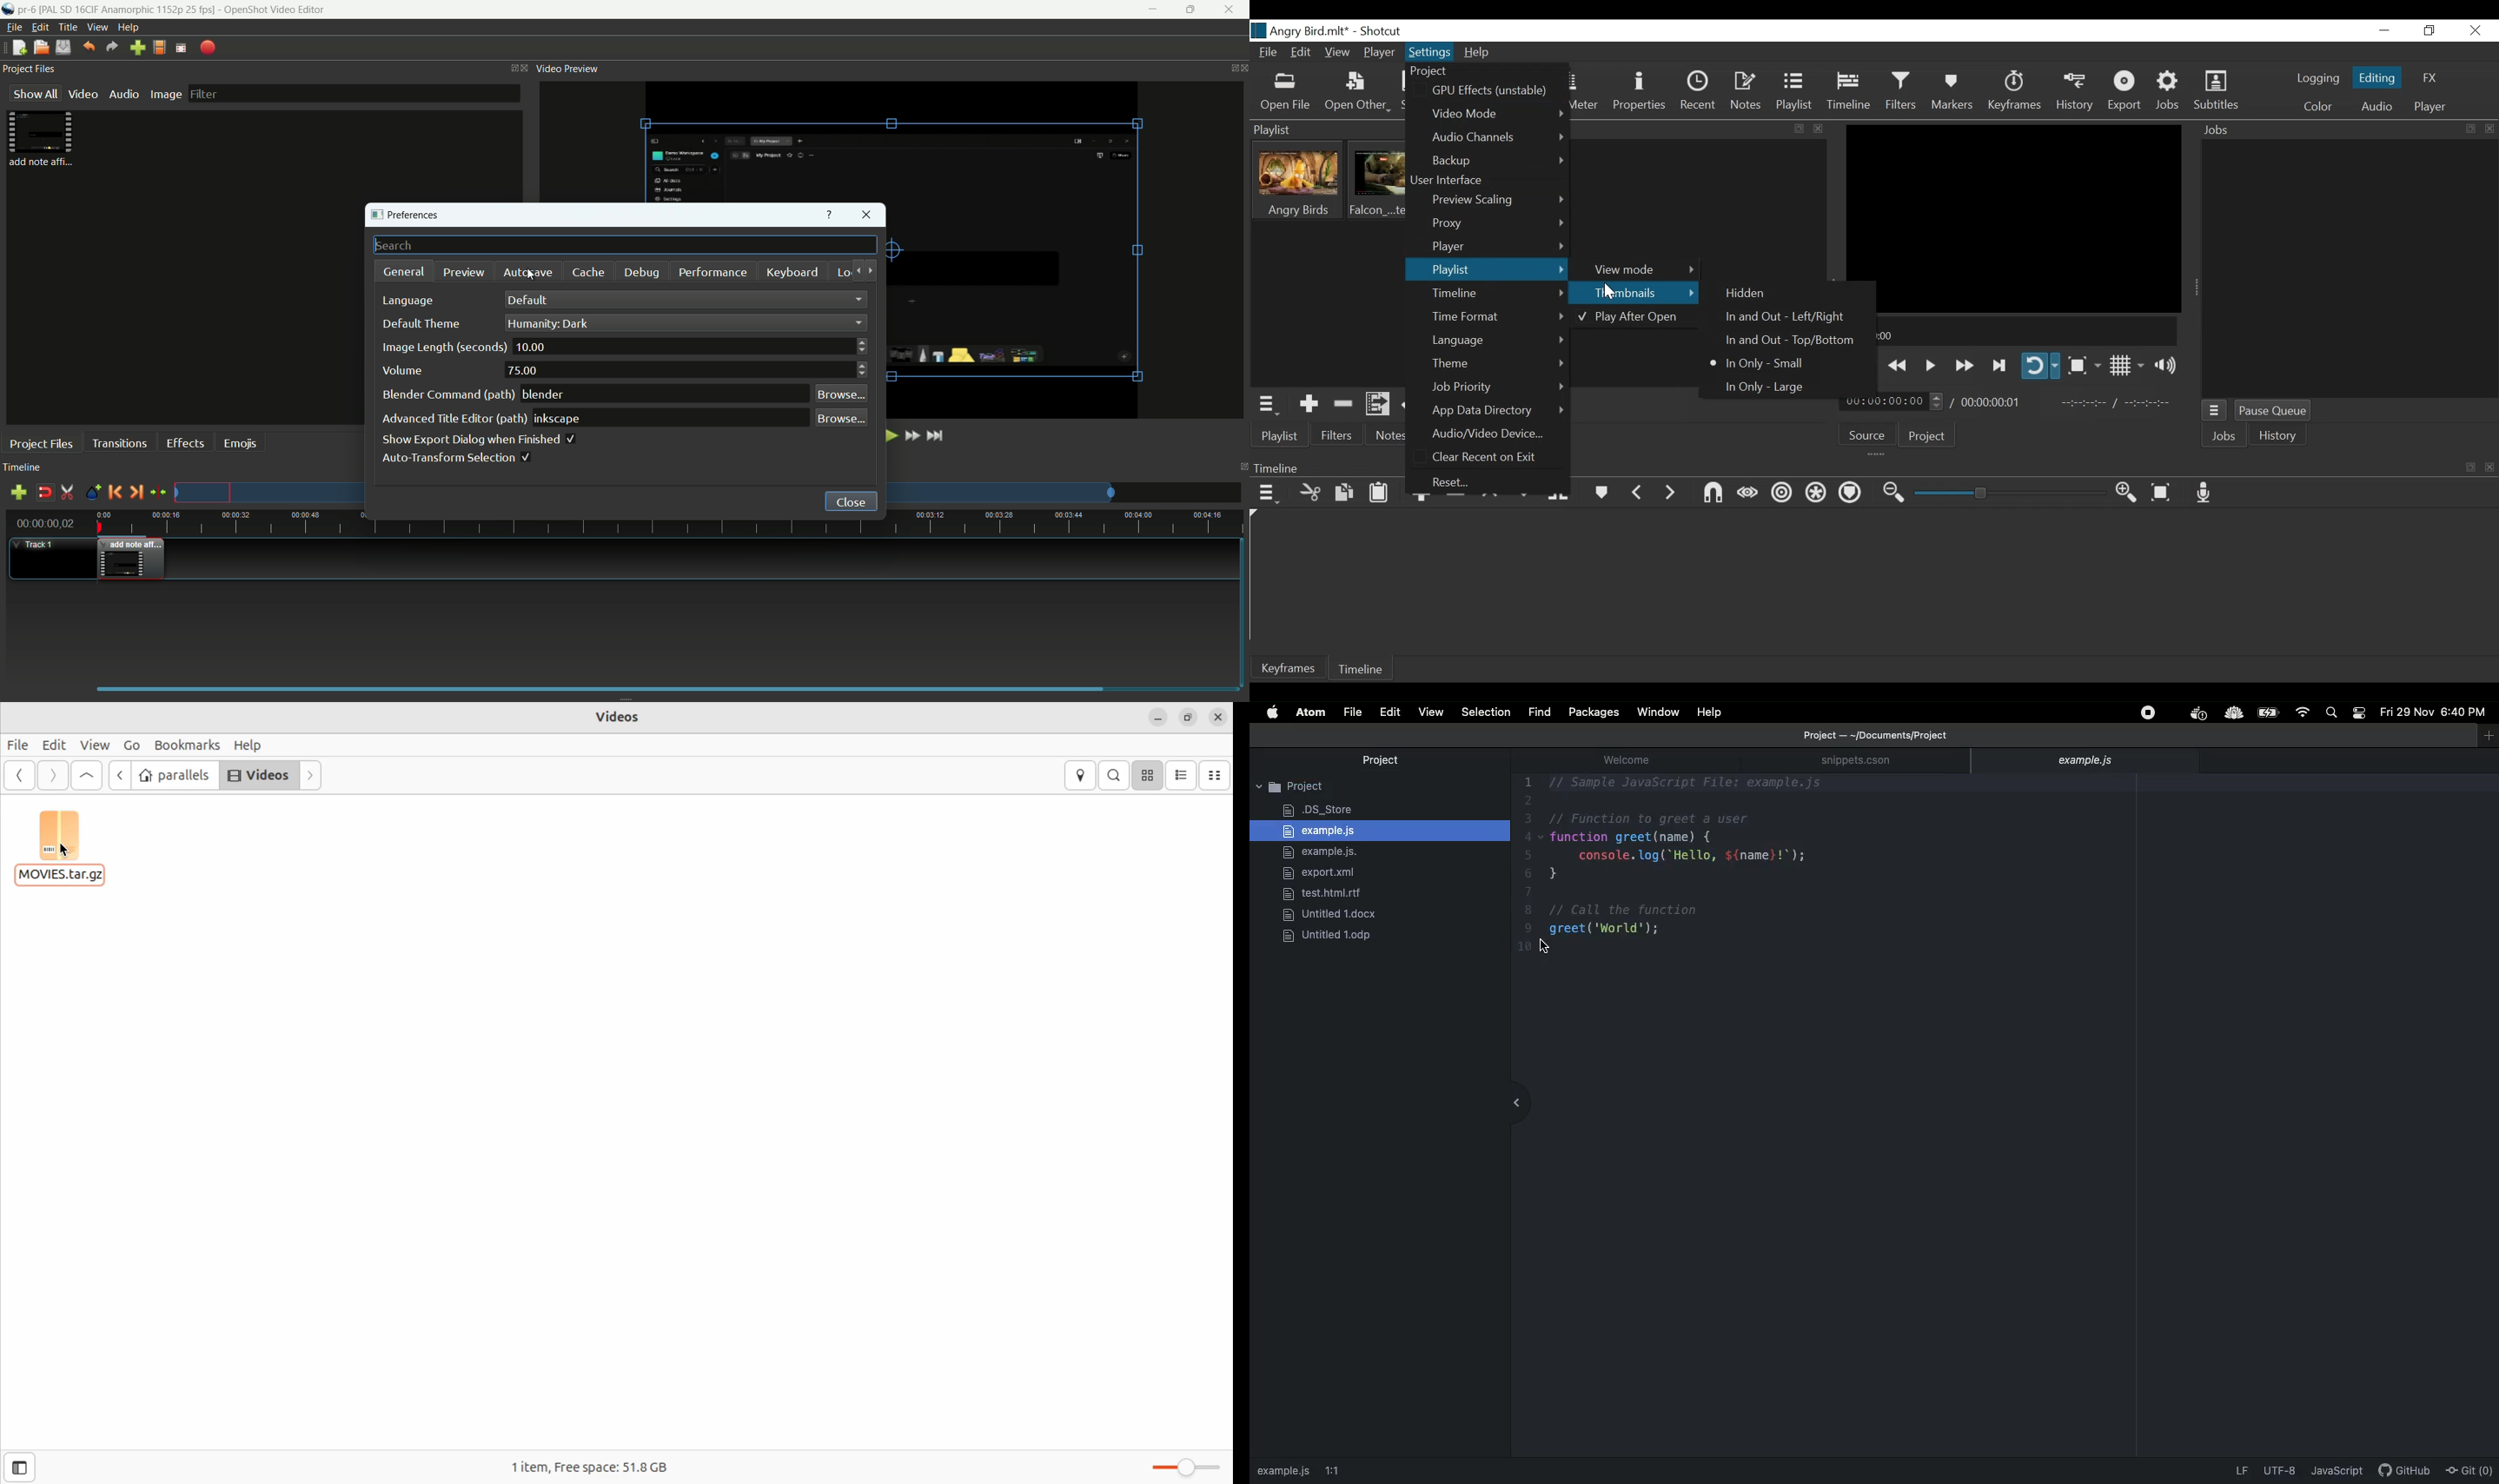 The height and width of the screenshot is (1484, 2520). Describe the element at coordinates (1710, 712) in the screenshot. I see `Help` at that location.